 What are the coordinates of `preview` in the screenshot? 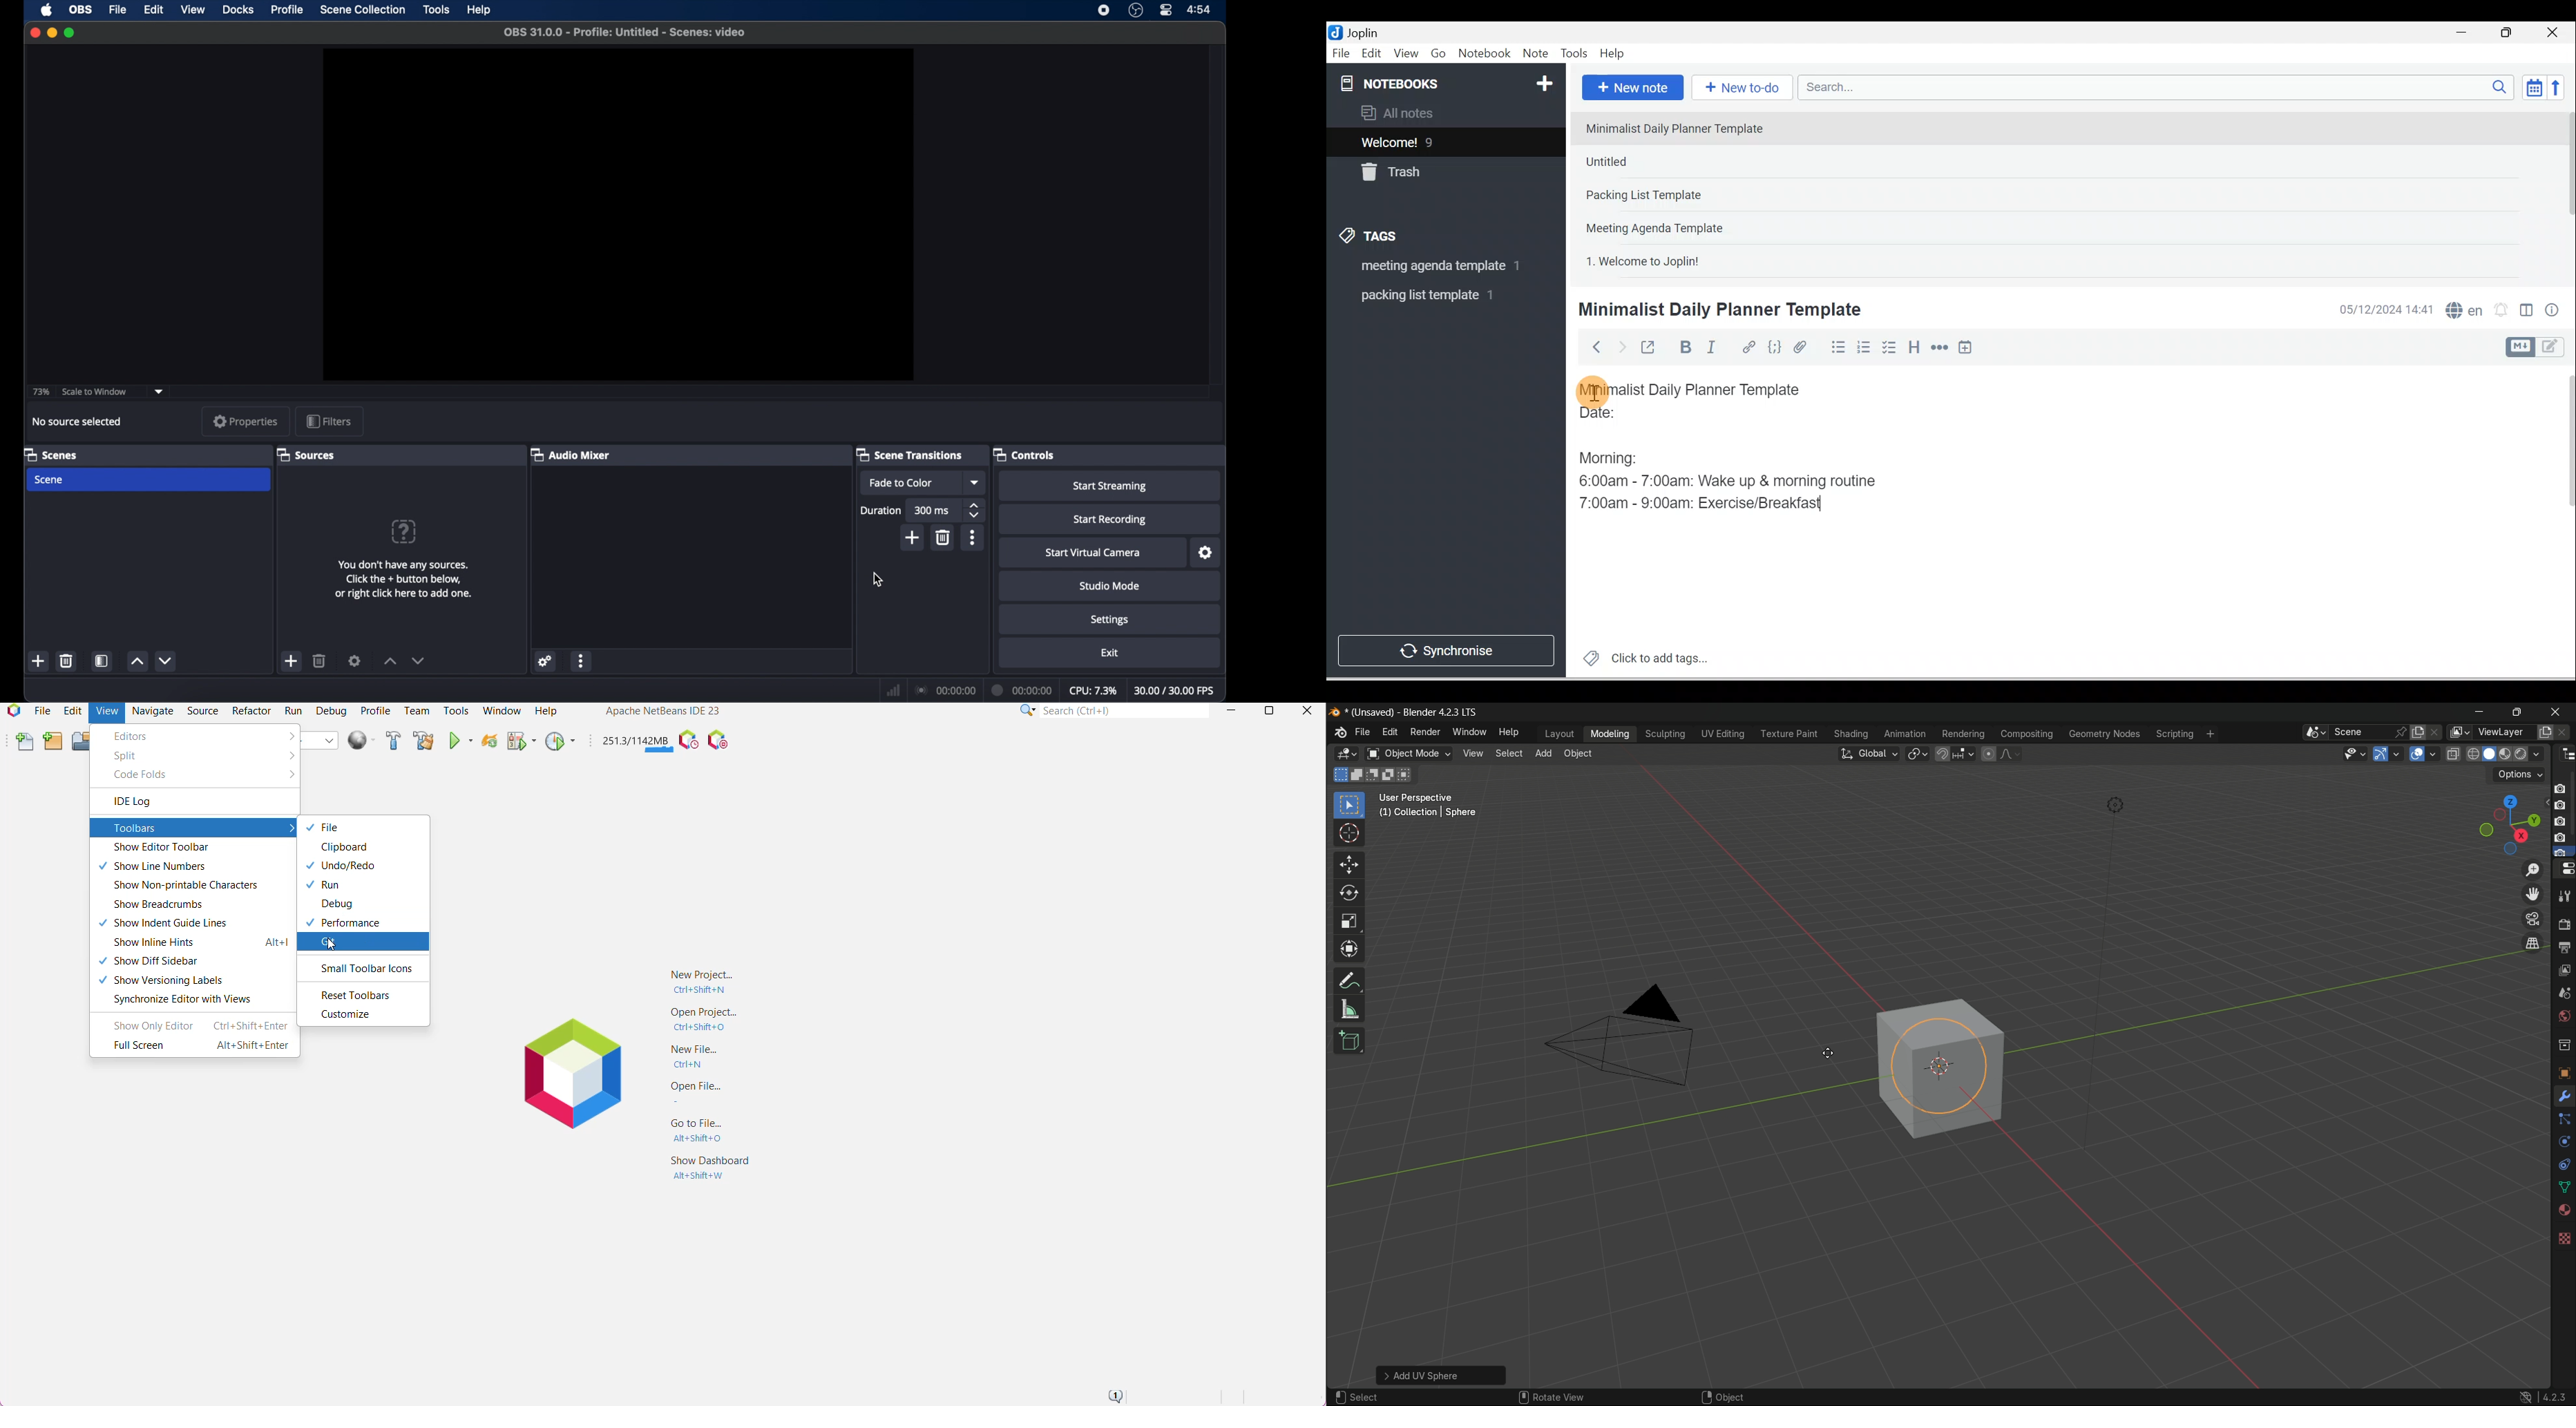 It's located at (620, 214).